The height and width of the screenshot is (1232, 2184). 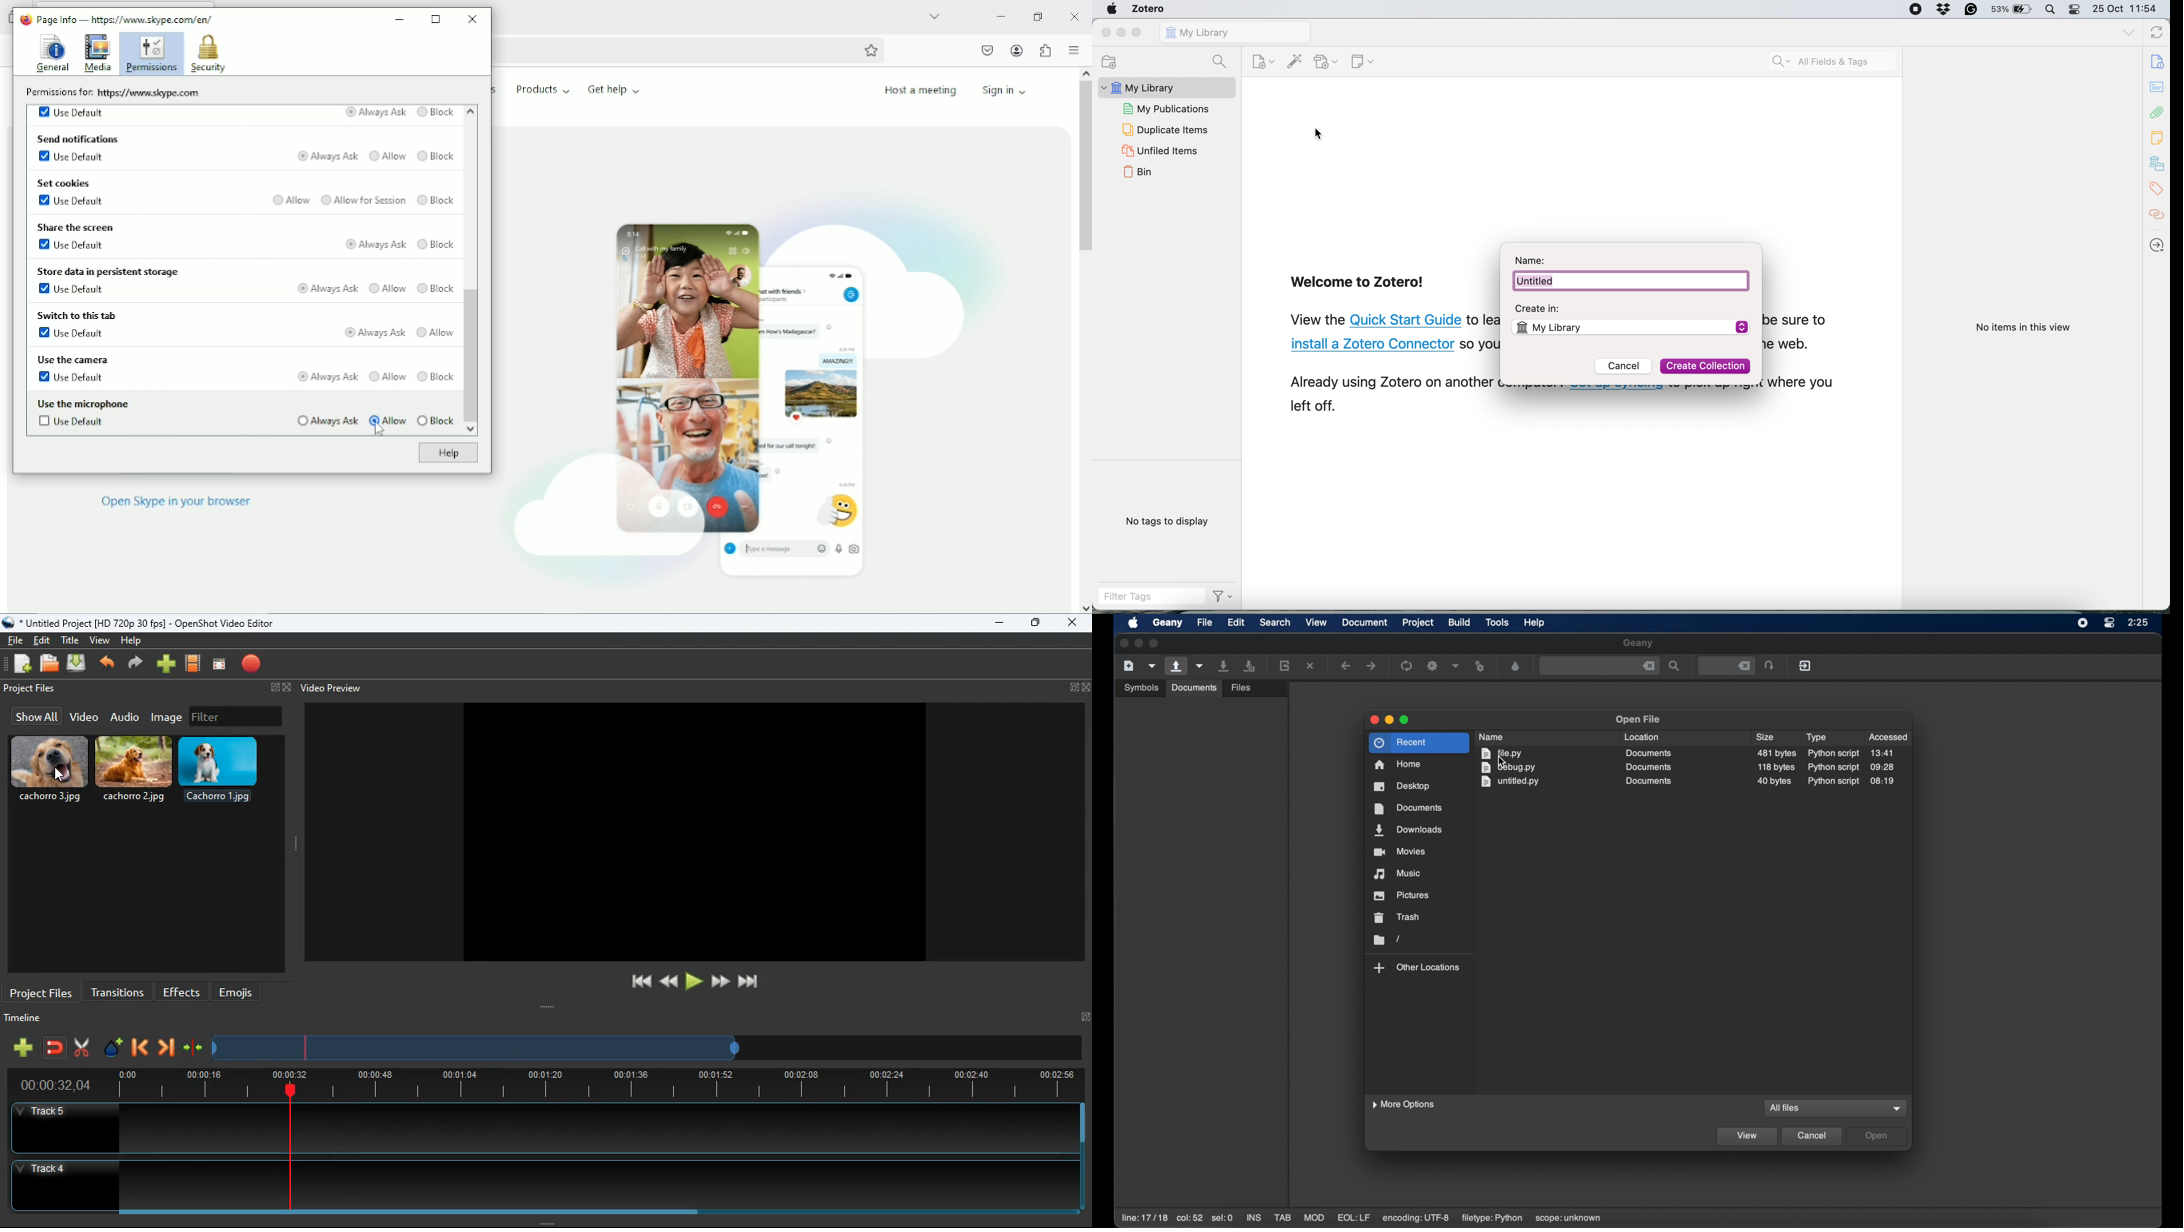 I want to click on Always Ask, so click(x=375, y=113).